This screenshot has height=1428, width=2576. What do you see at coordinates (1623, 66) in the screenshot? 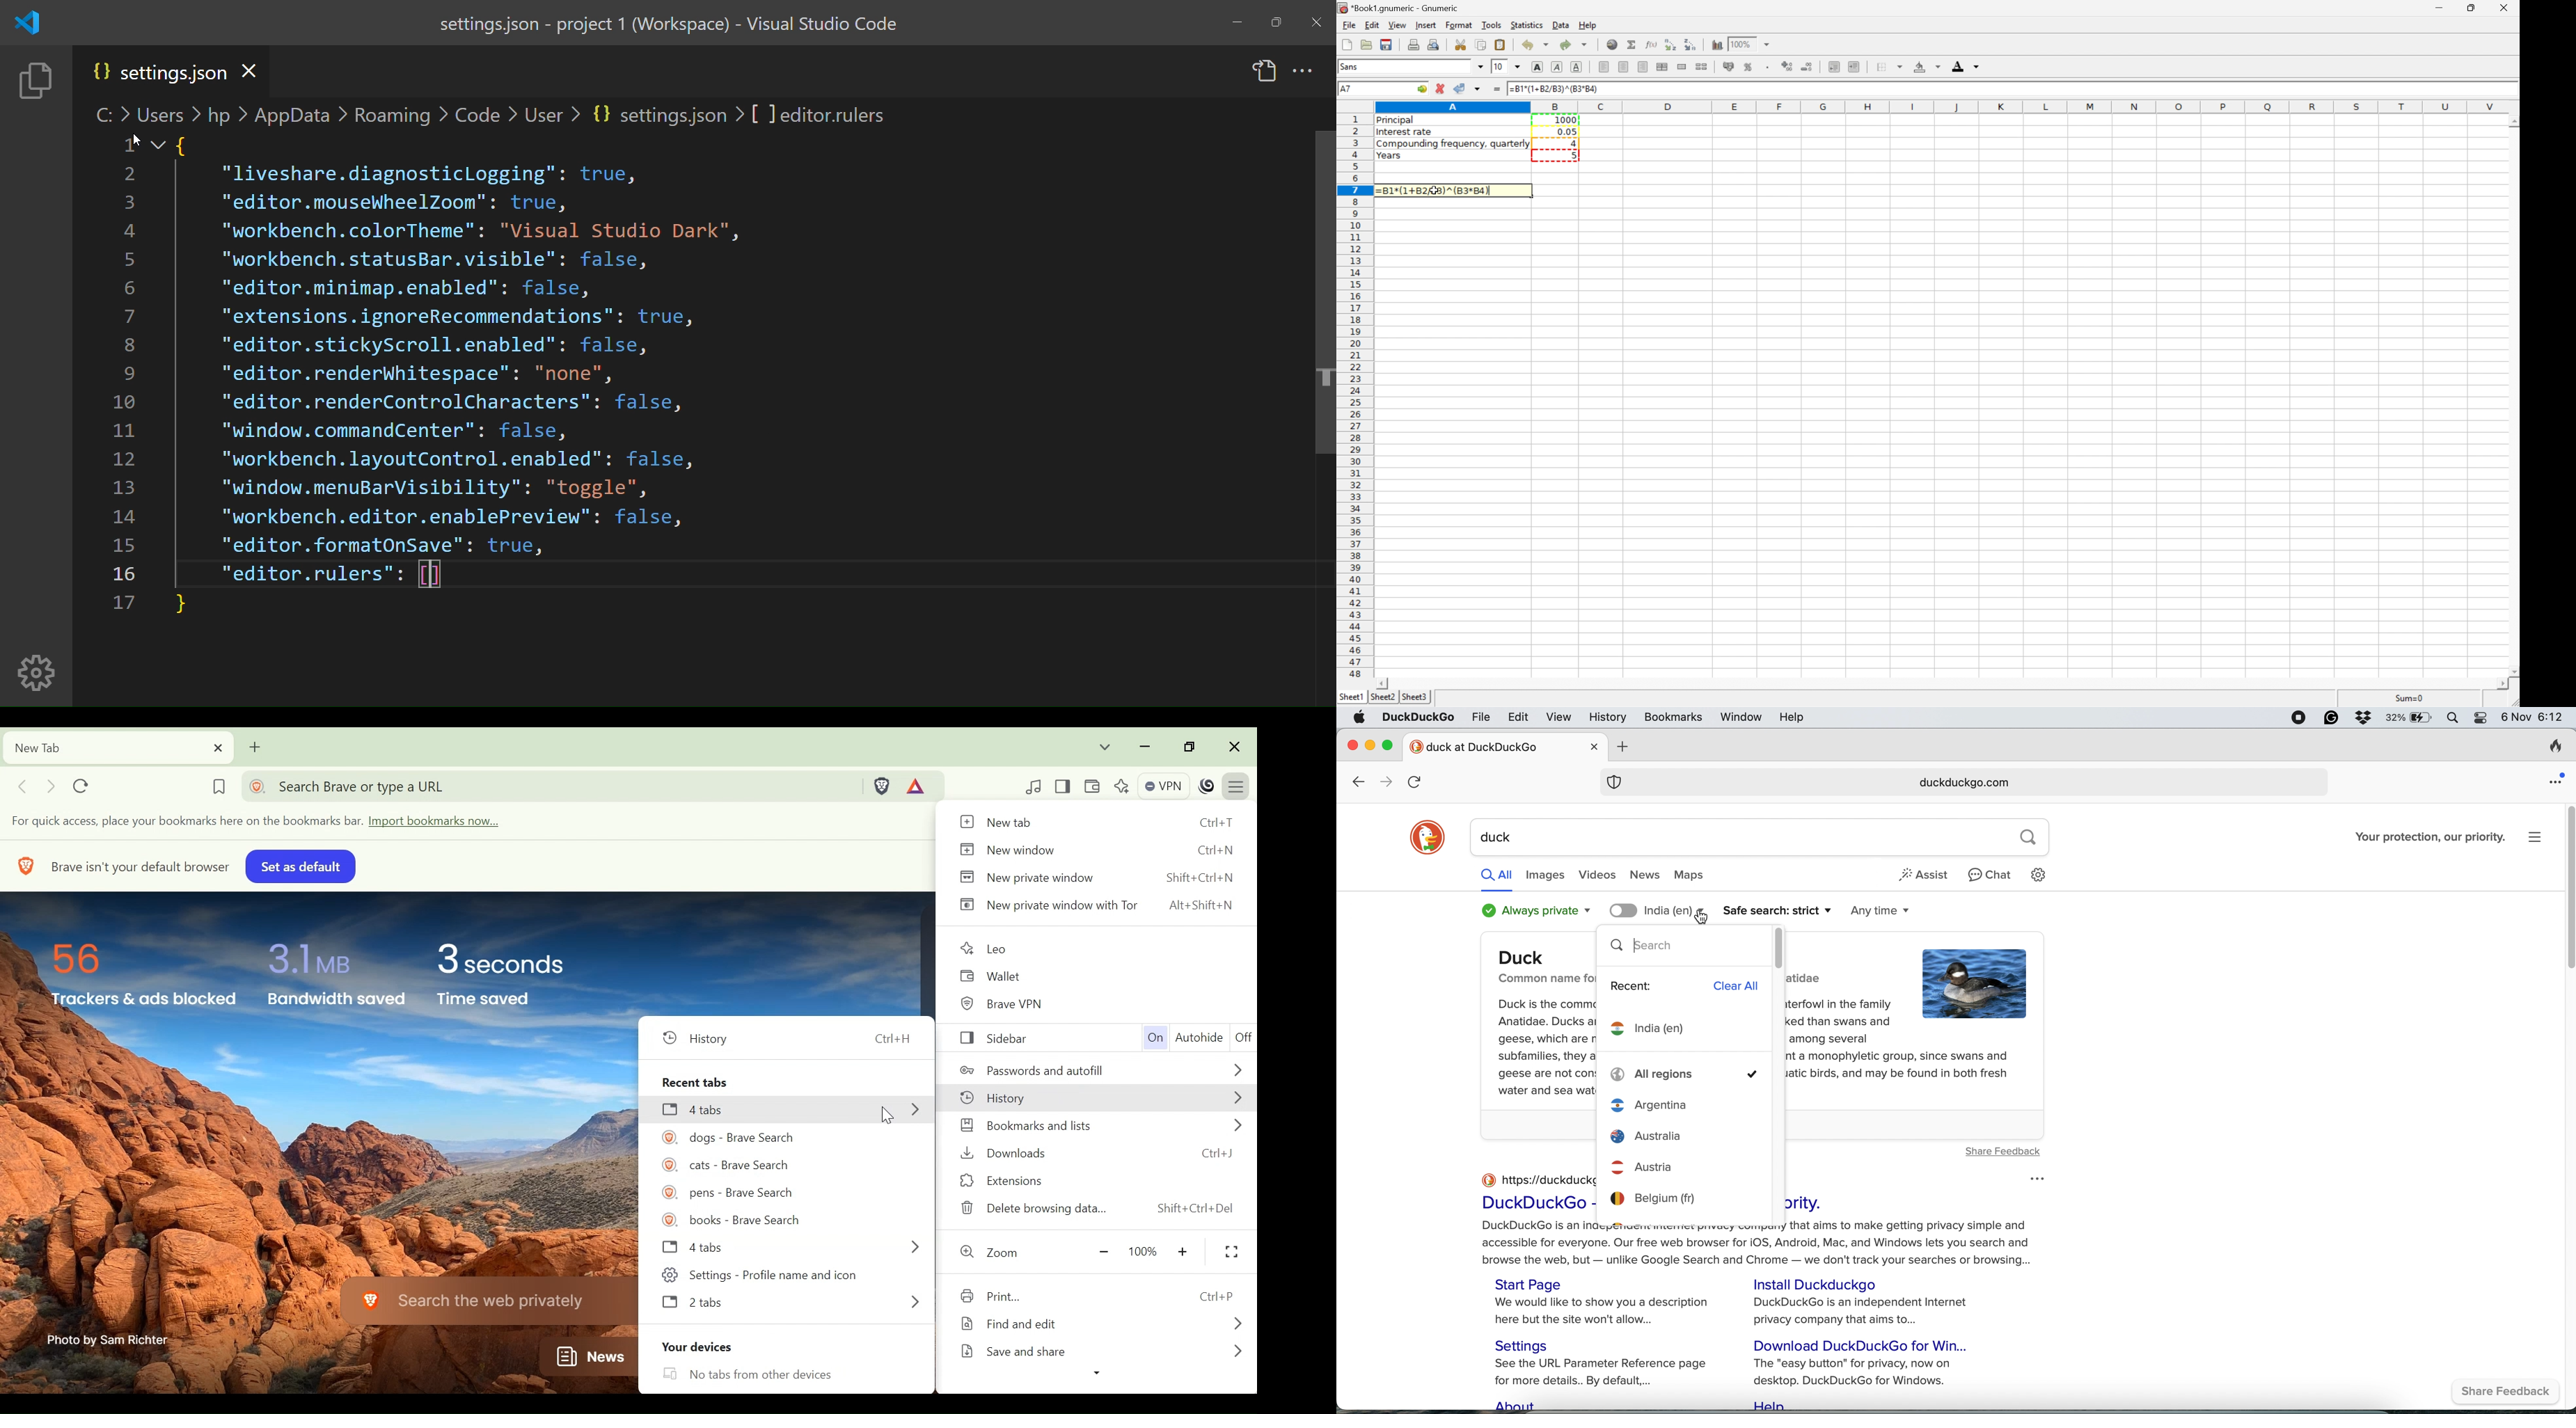
I see `center horizontally` at bounding box center [1623, 66].